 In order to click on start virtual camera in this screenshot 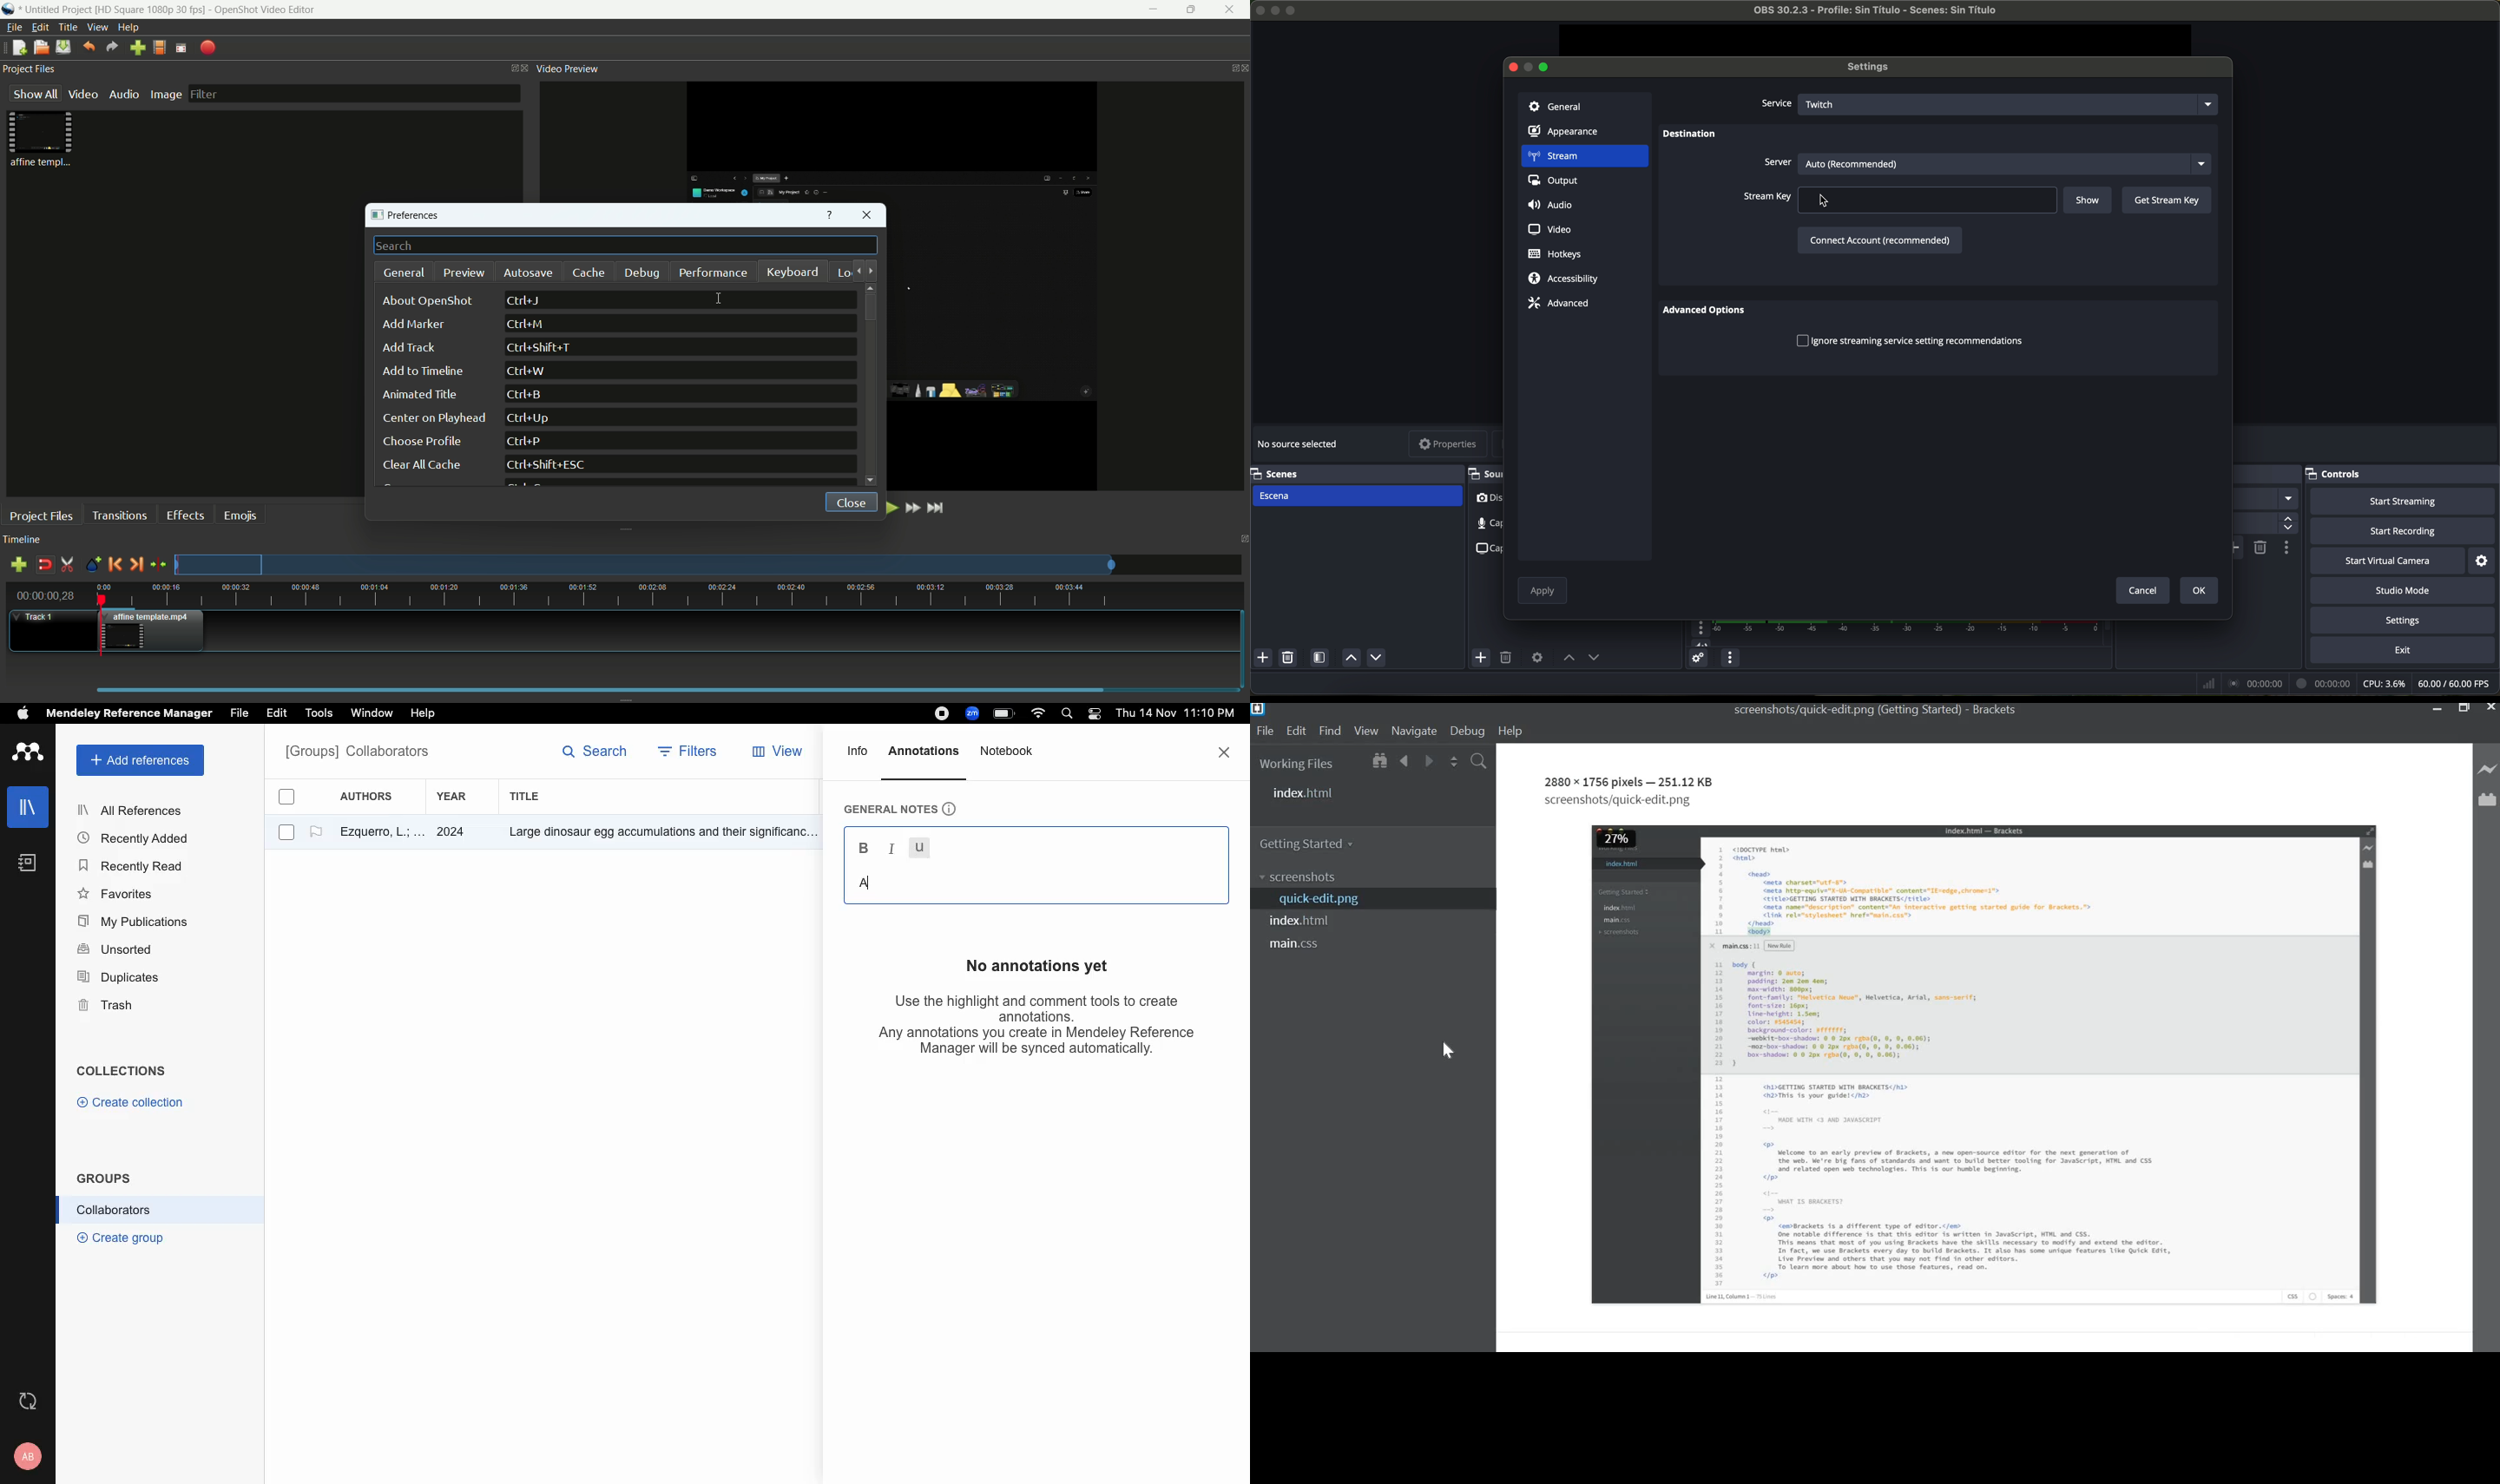, I will do `click(2387, 562)`.